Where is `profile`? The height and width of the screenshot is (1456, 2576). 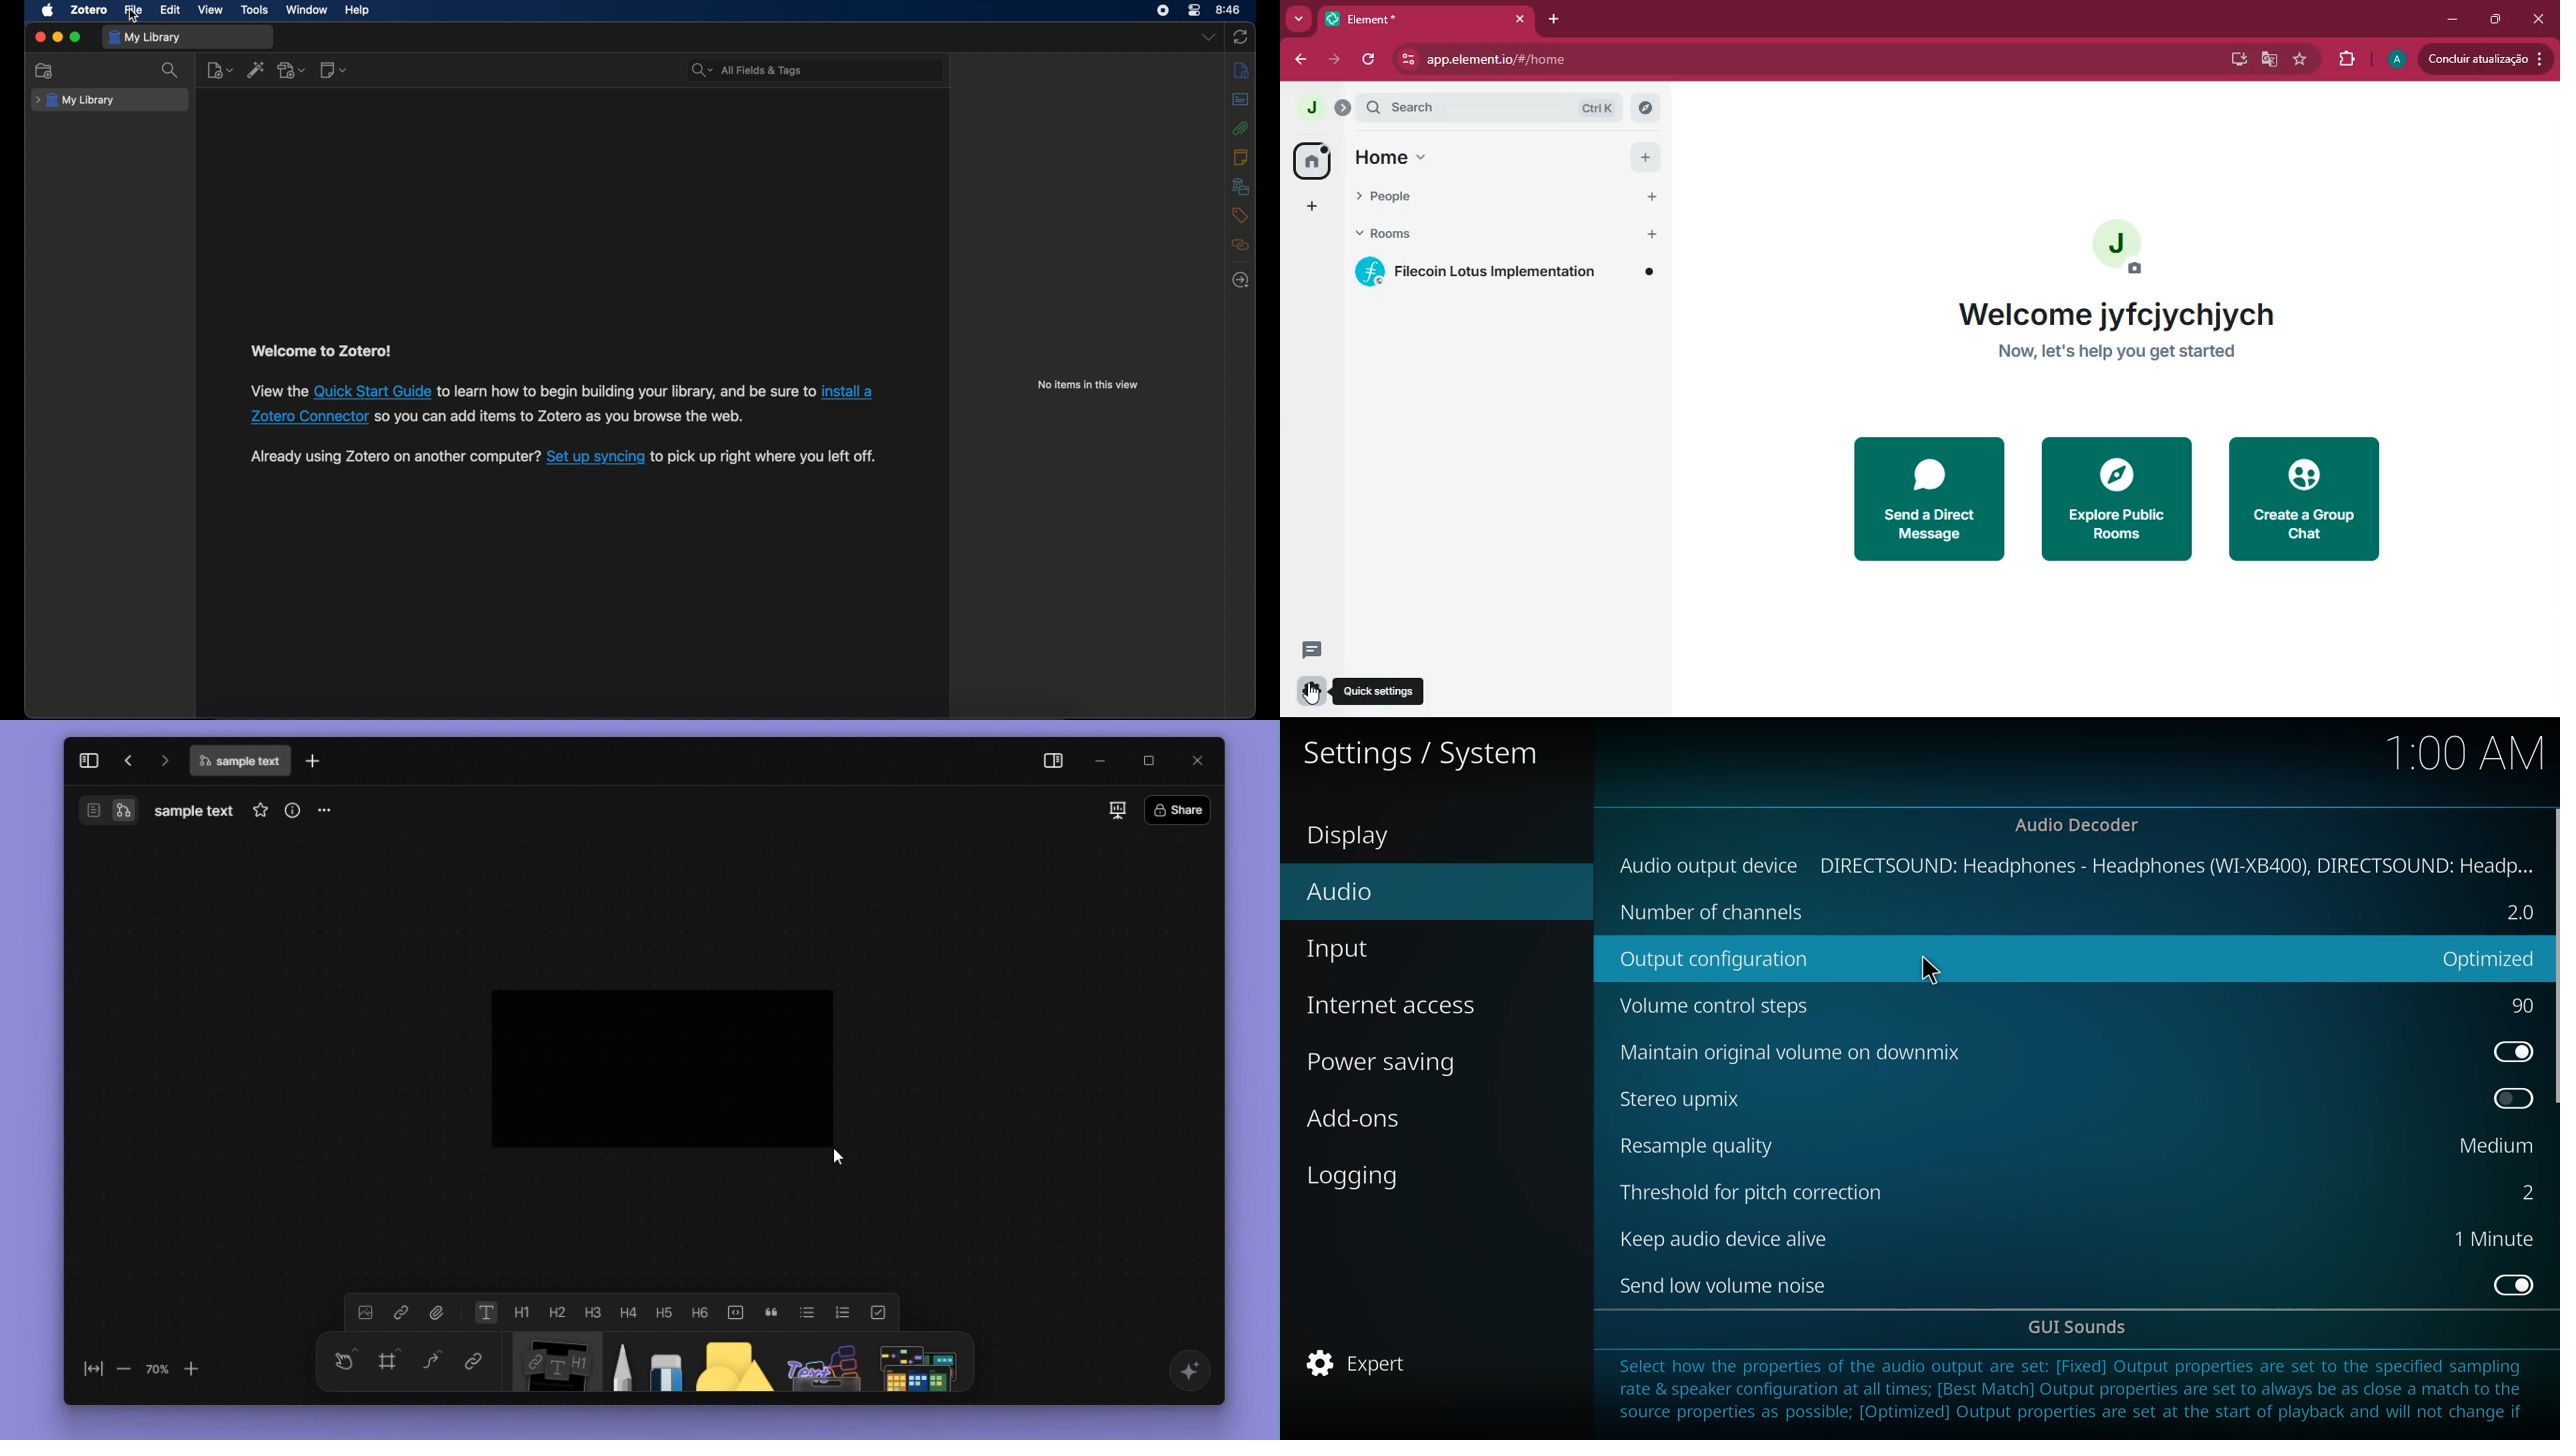
profile is located at coordinates (2396, 60).